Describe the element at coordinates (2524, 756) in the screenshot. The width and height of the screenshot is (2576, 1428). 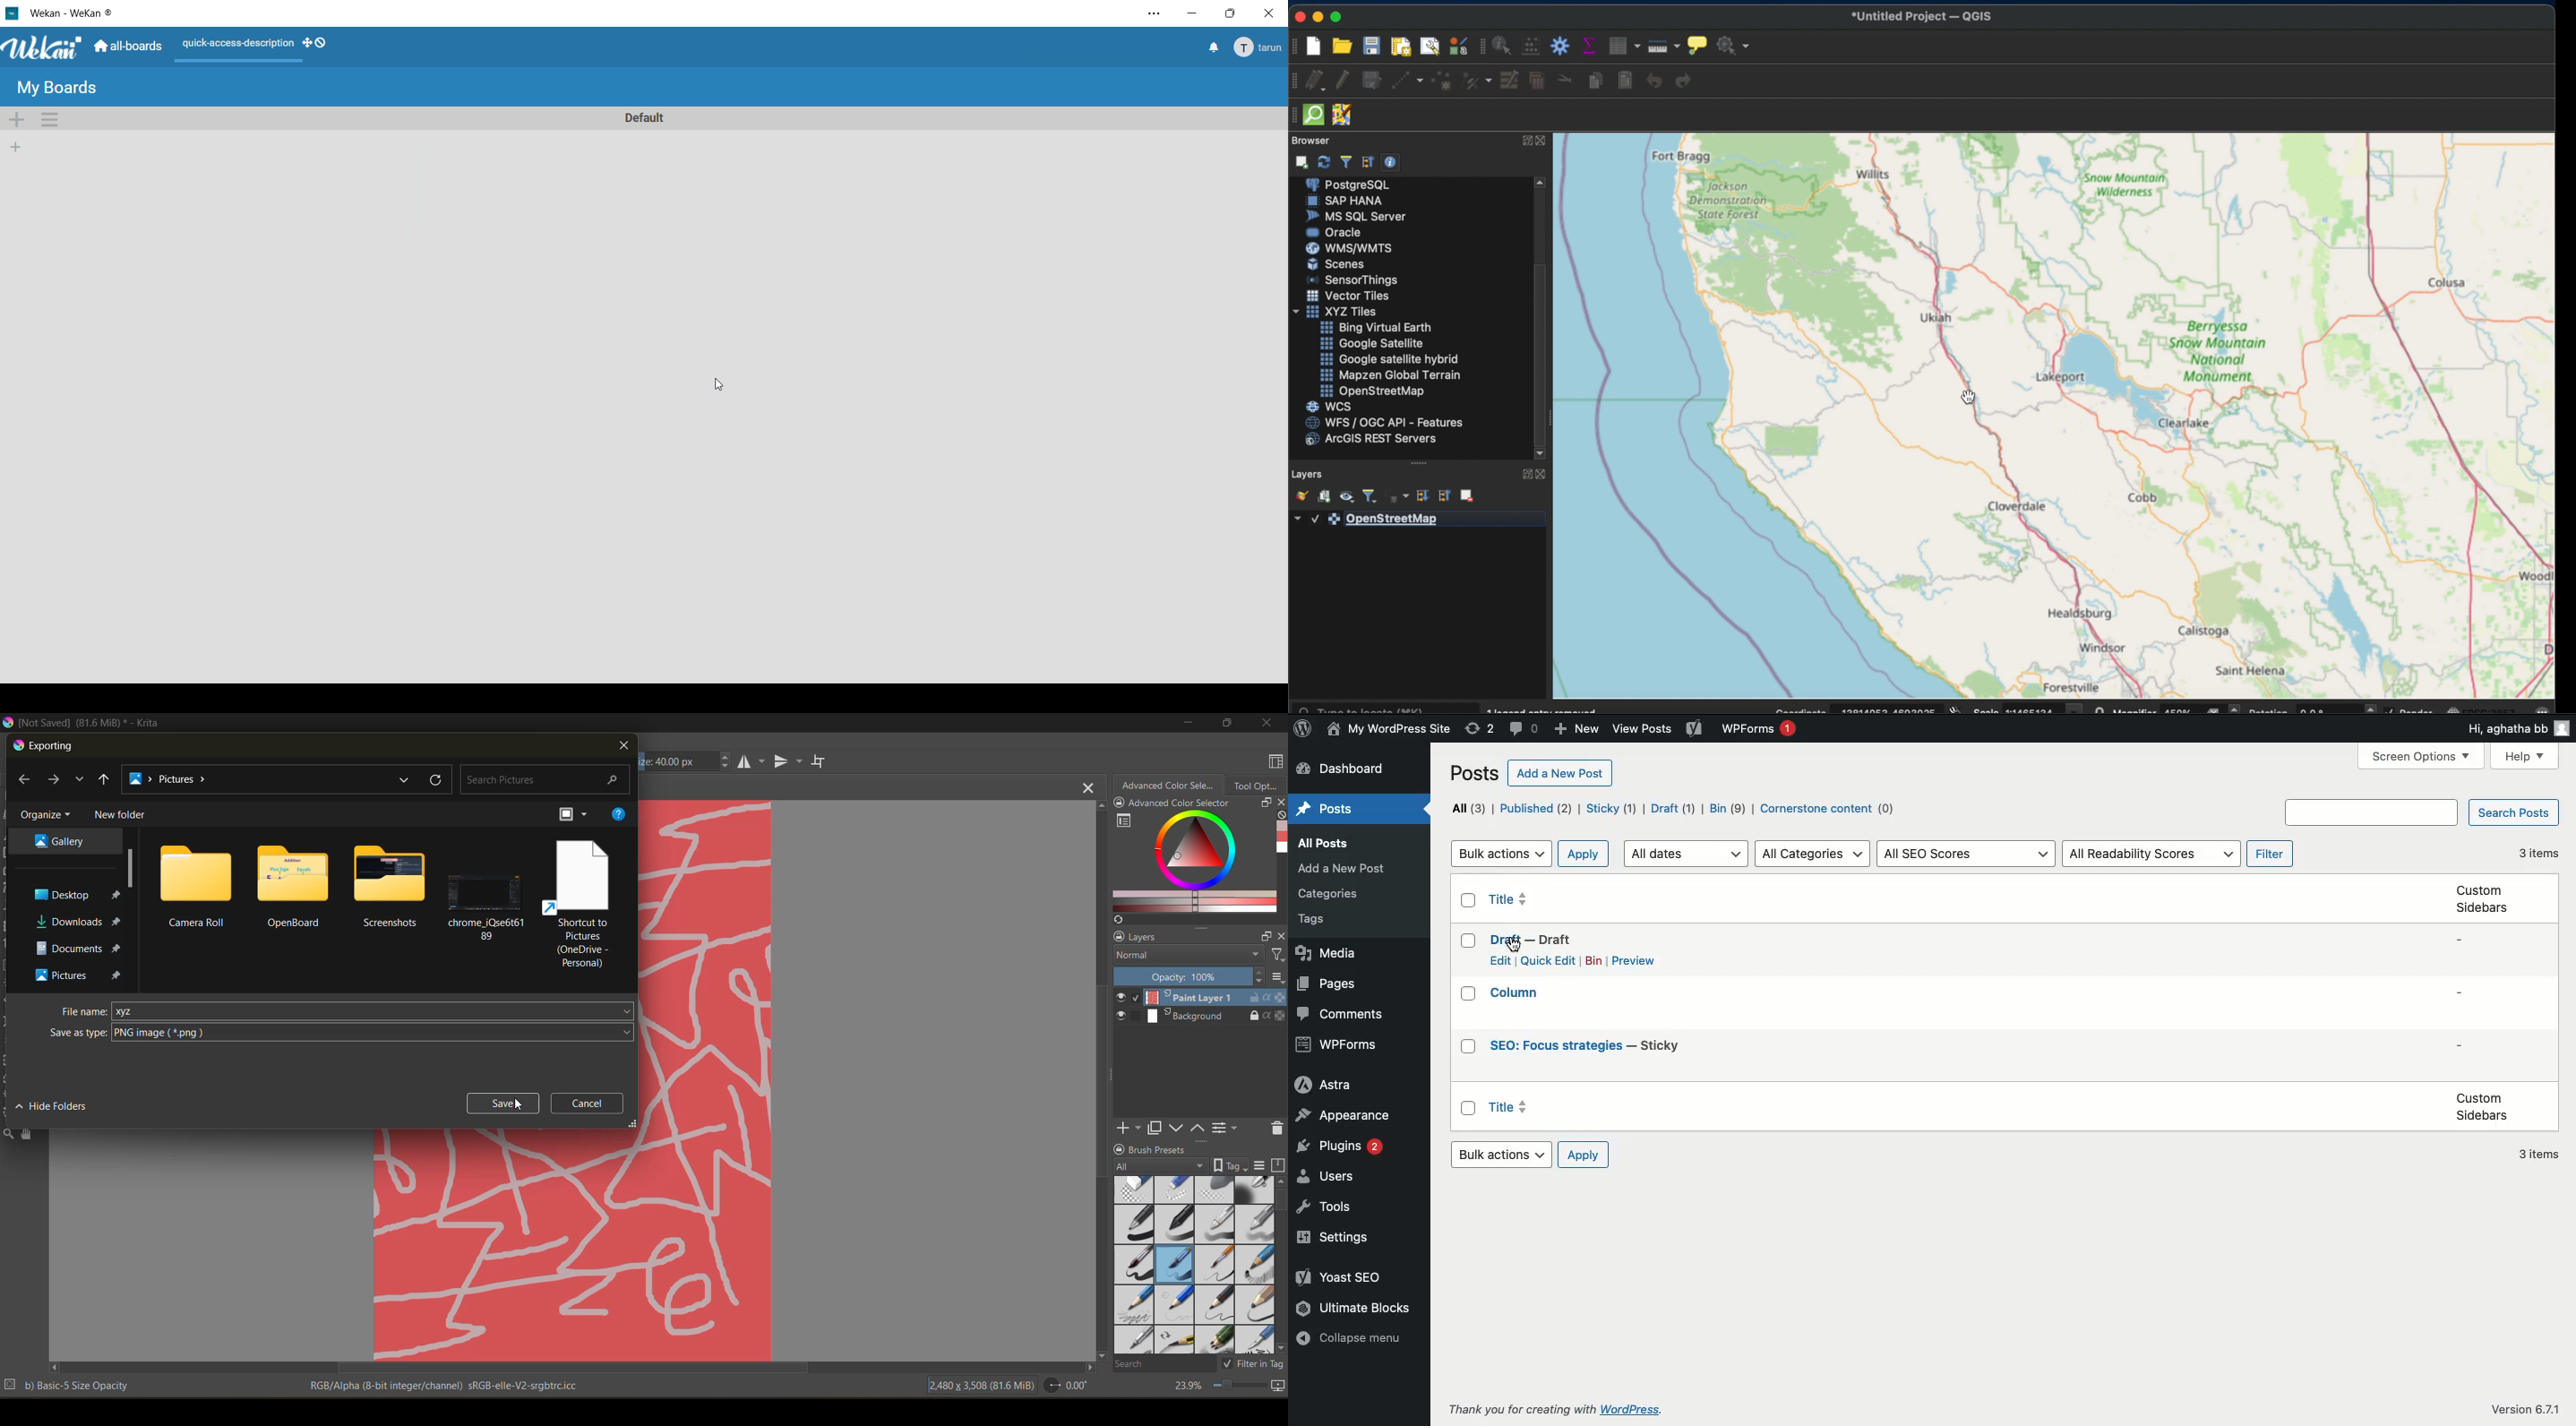
I see `Help` at that location.